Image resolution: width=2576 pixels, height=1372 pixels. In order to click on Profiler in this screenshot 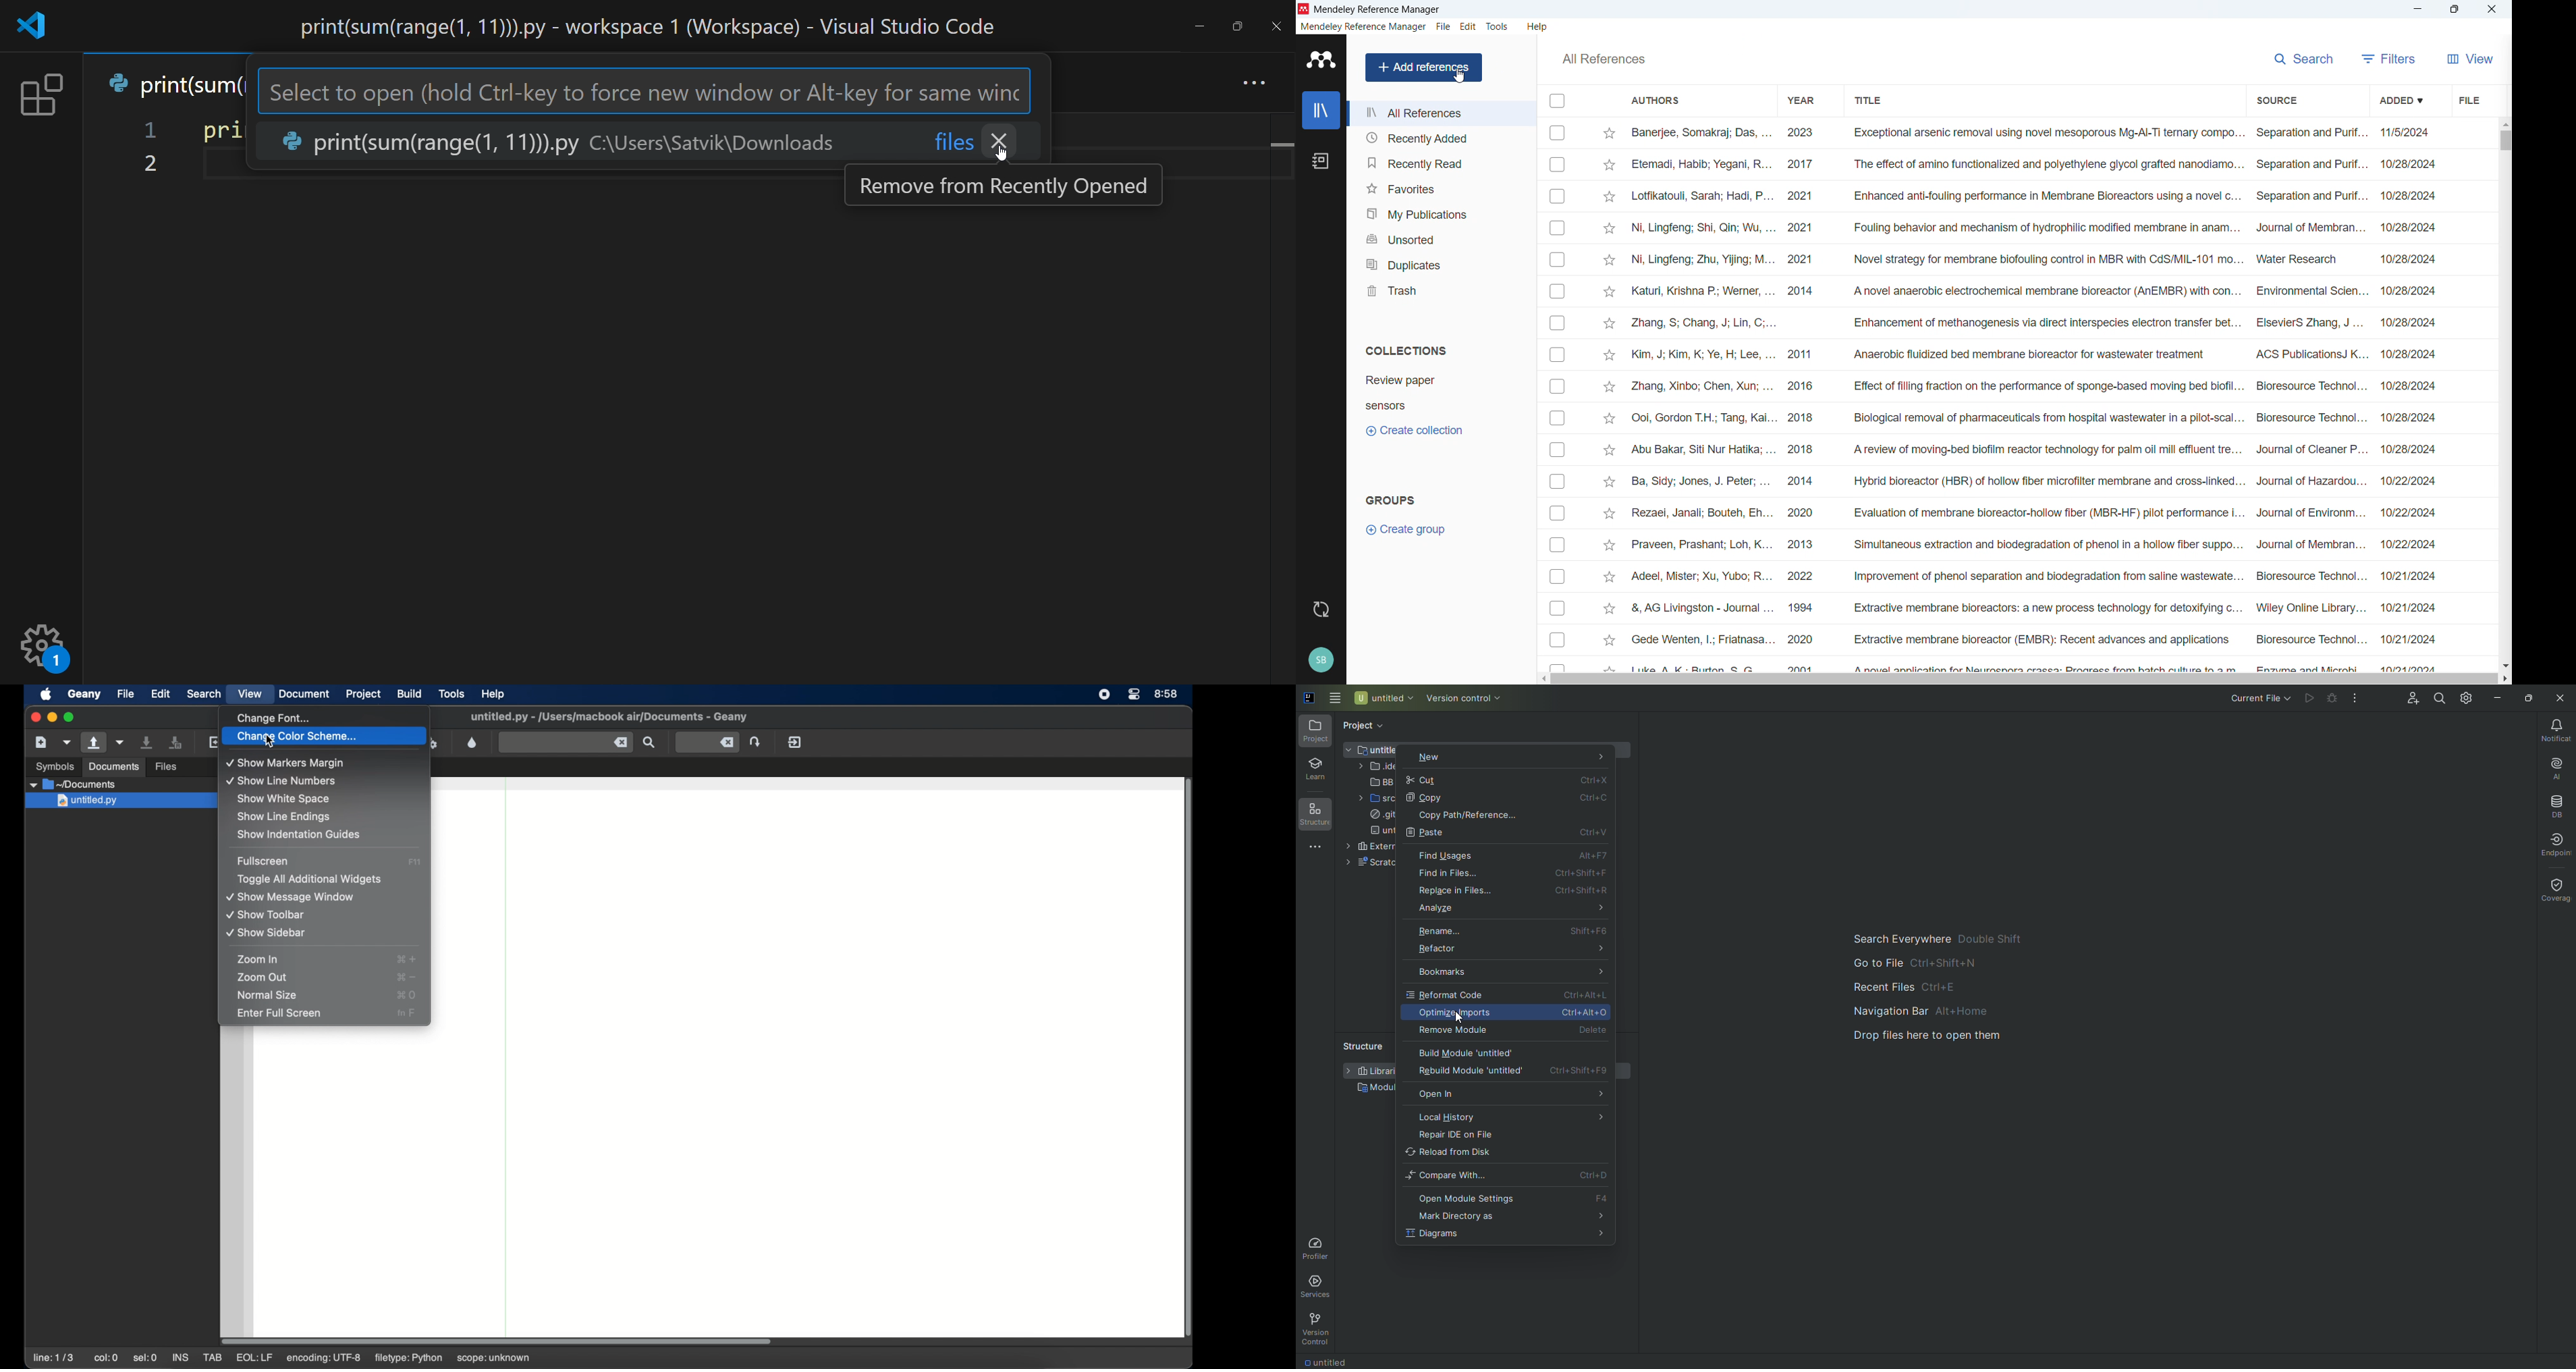, I will do `click(1317, 1248)`.